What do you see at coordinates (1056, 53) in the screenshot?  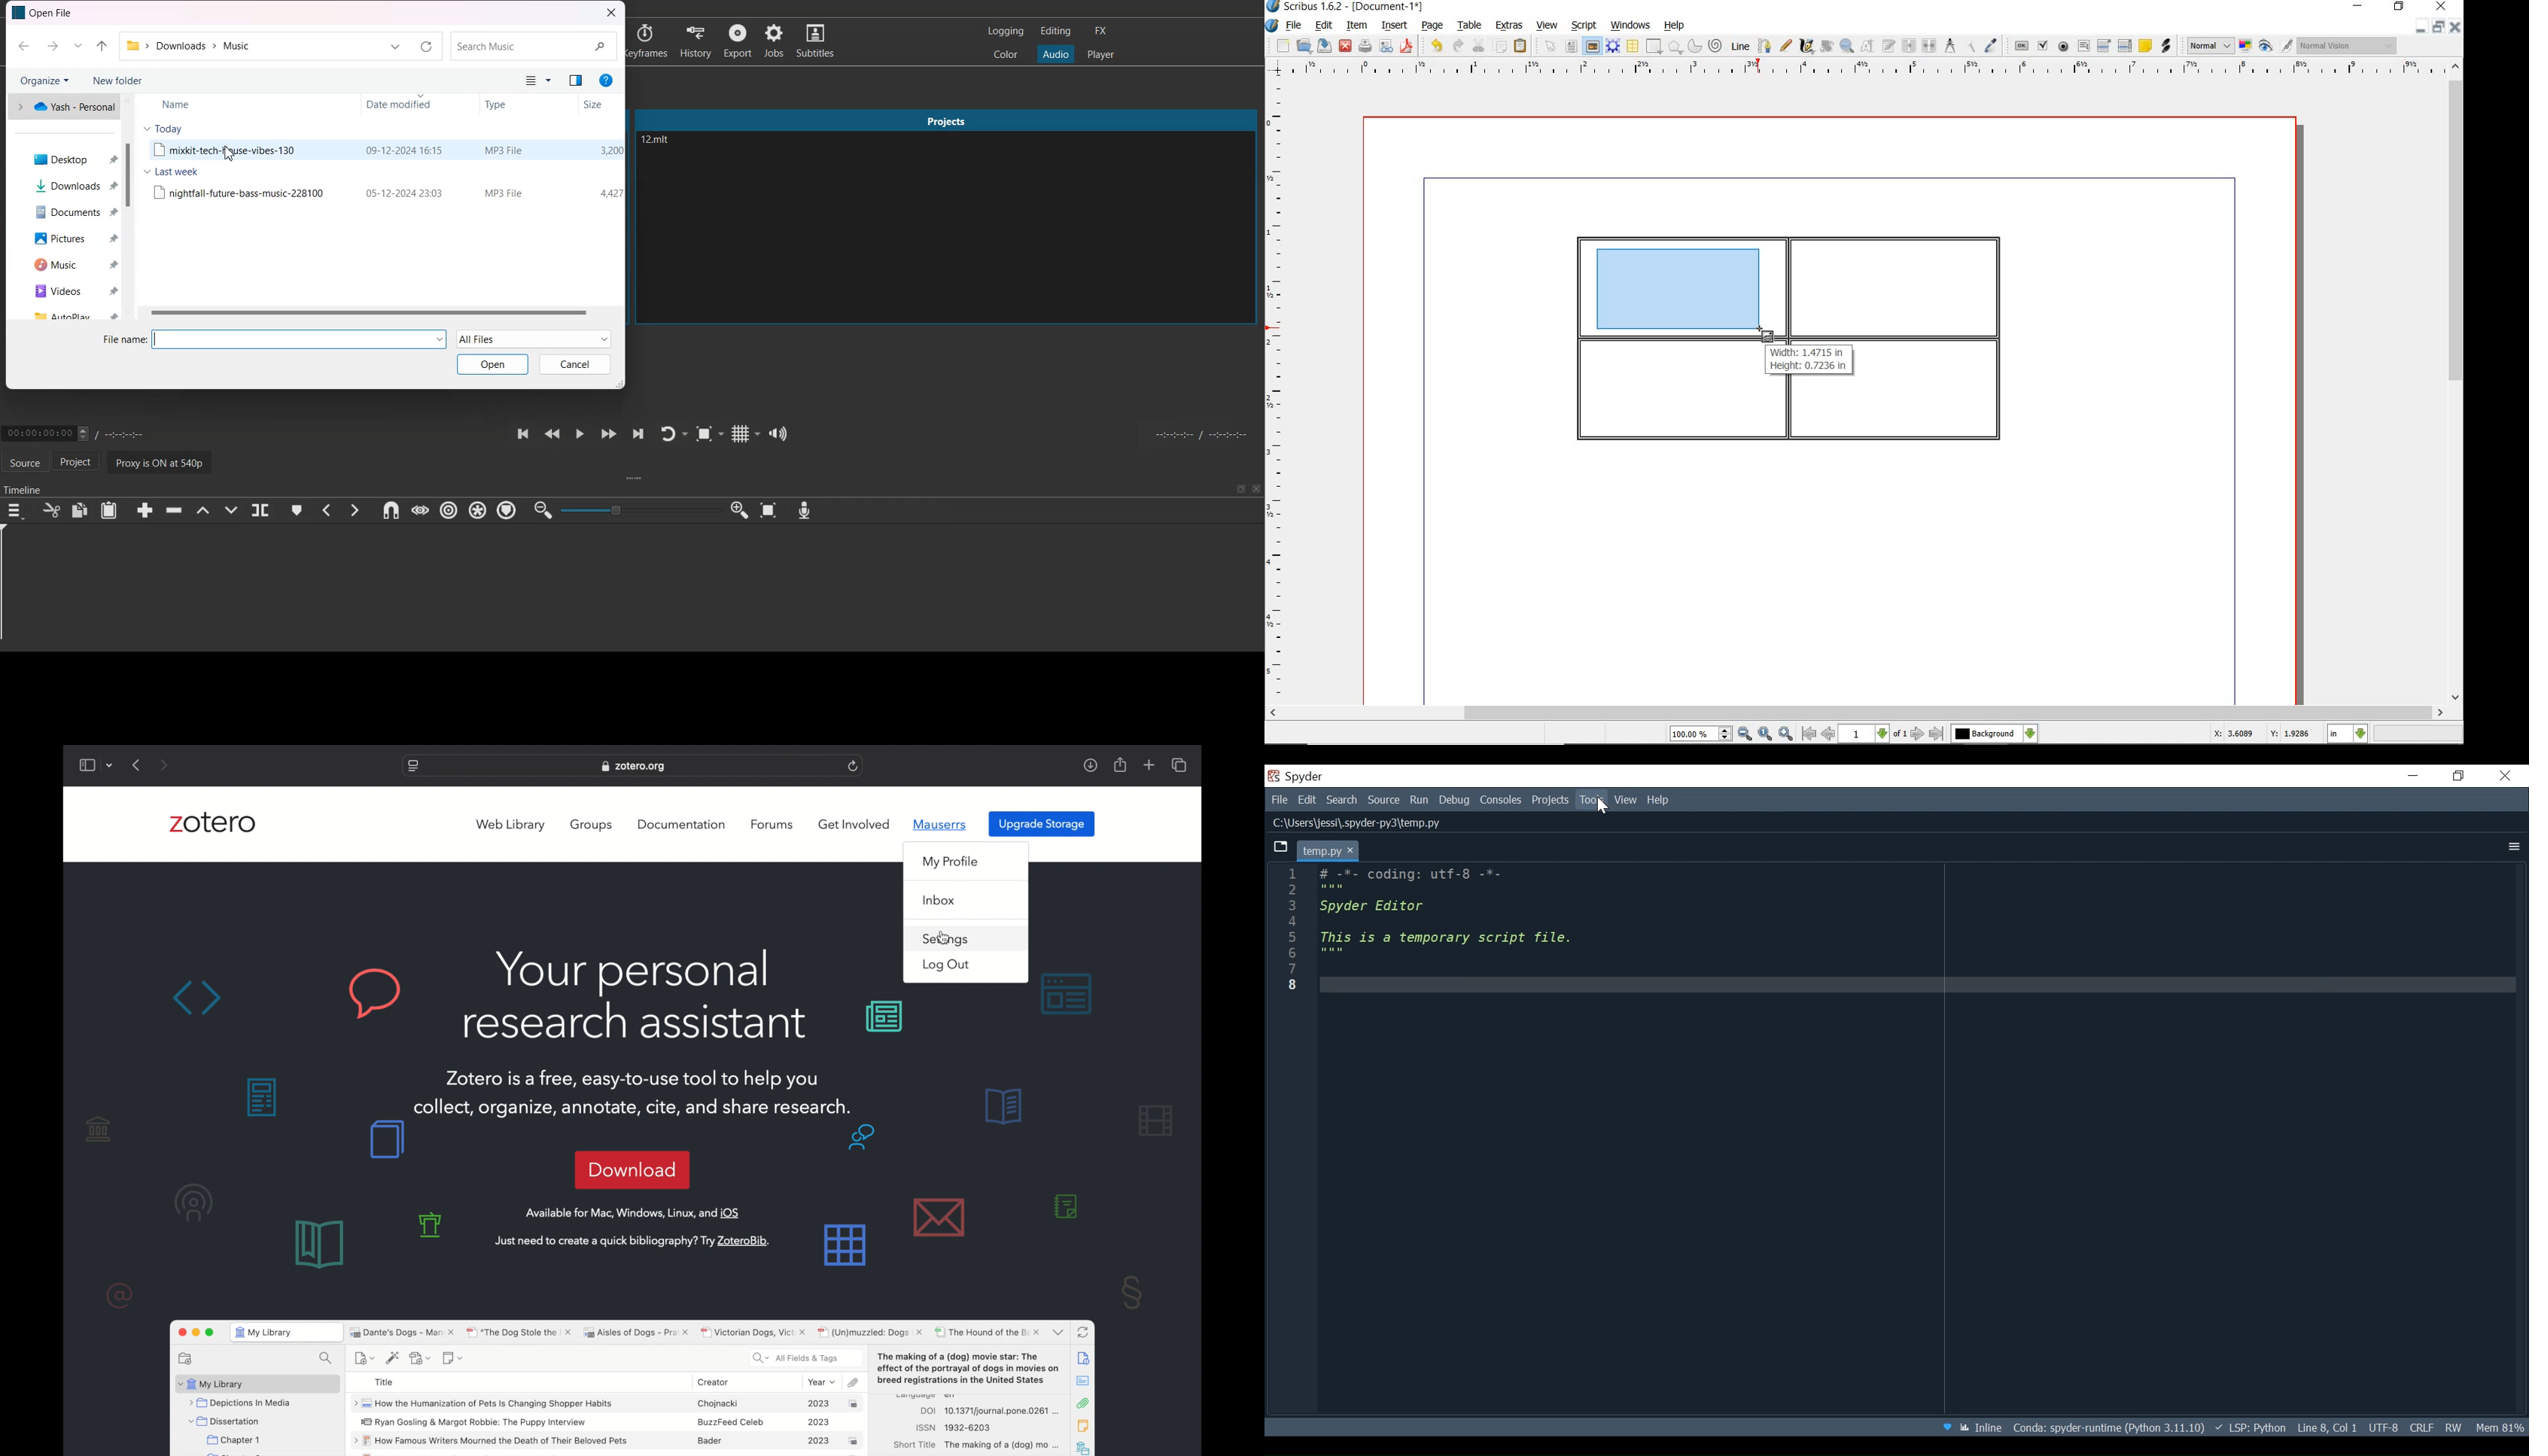 I see `Switch to the Audio layout` at bounding box center [1056, 53].